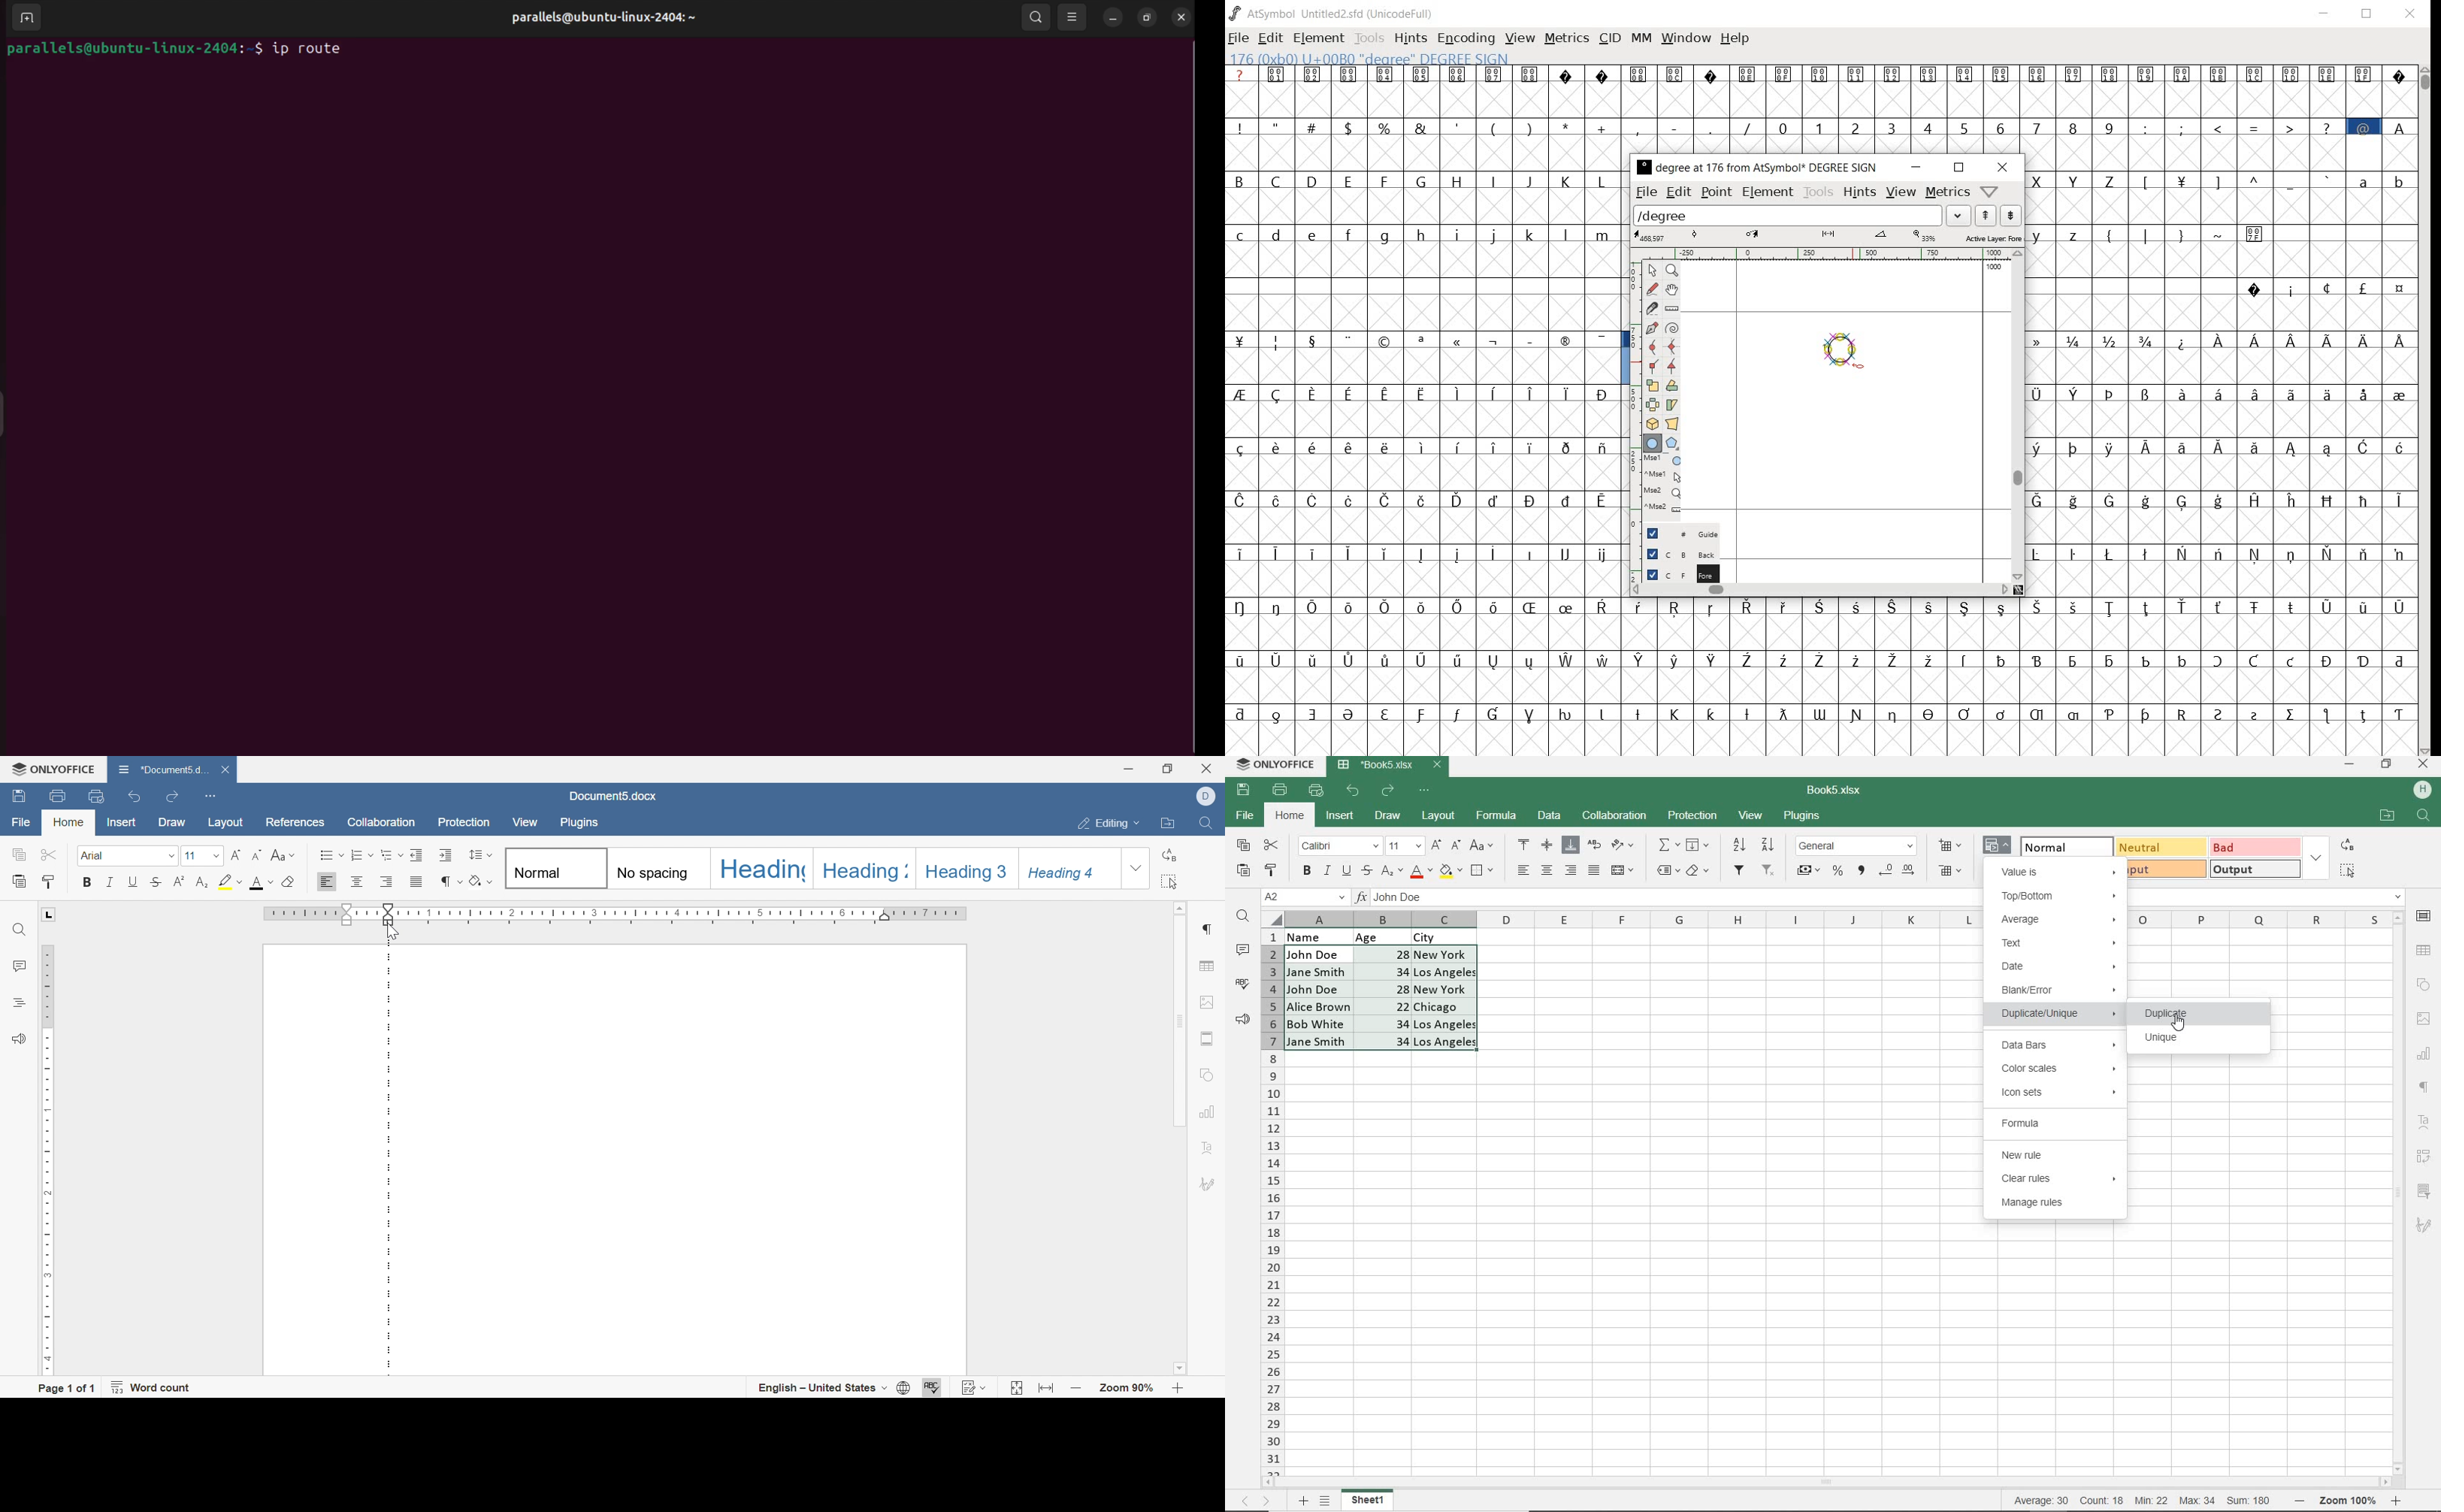 The width and height of the screenshot is (2464, 1512). I want to click on scroll down, so click(1178, 1368).